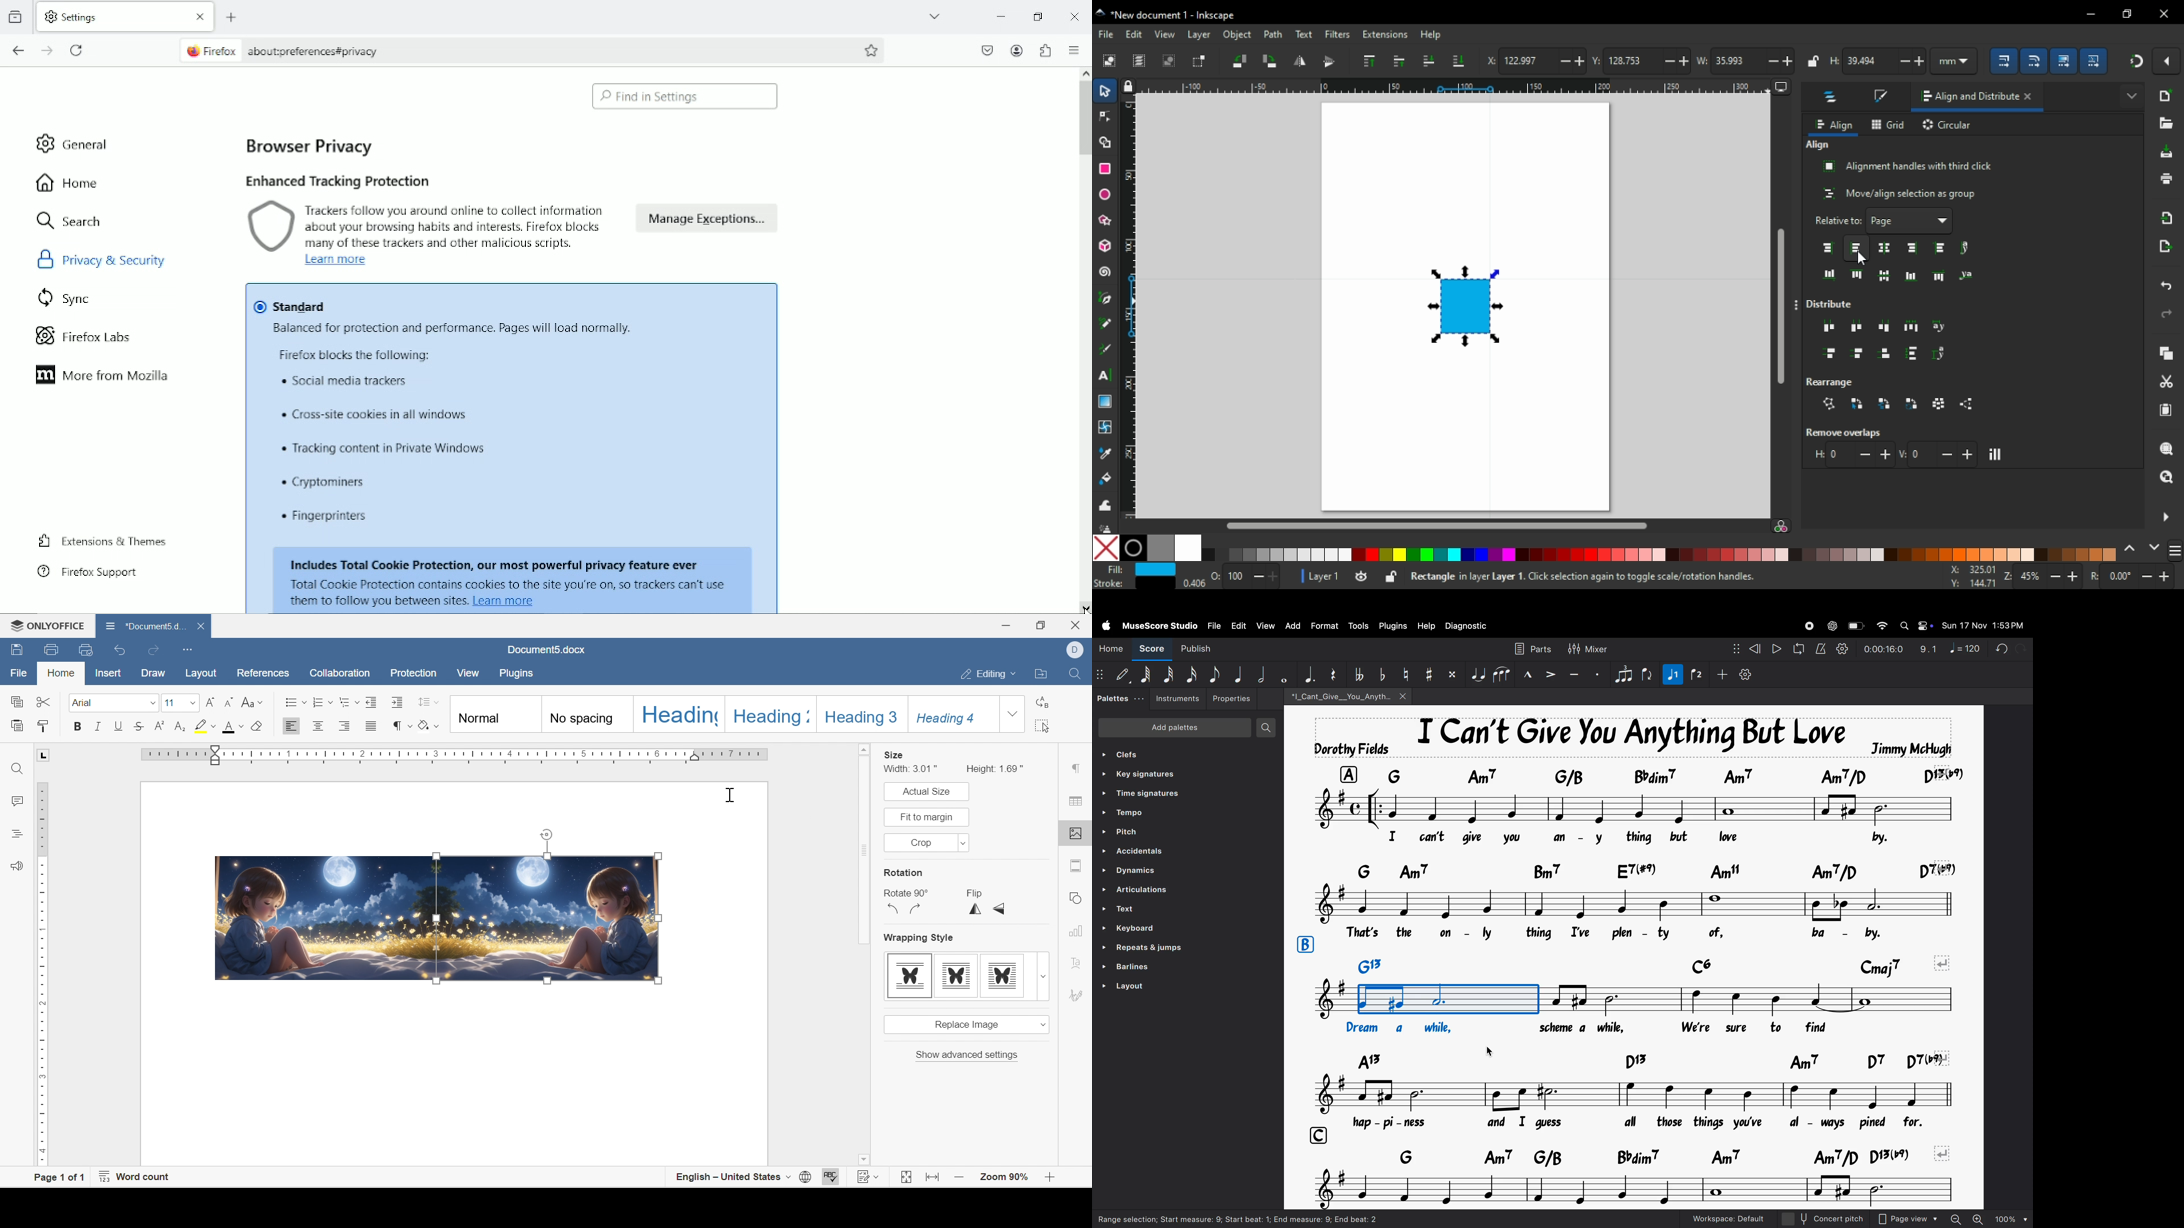  Describe the element at coordinates (2165, 411) in the screenshot. I see `paste` at that location.